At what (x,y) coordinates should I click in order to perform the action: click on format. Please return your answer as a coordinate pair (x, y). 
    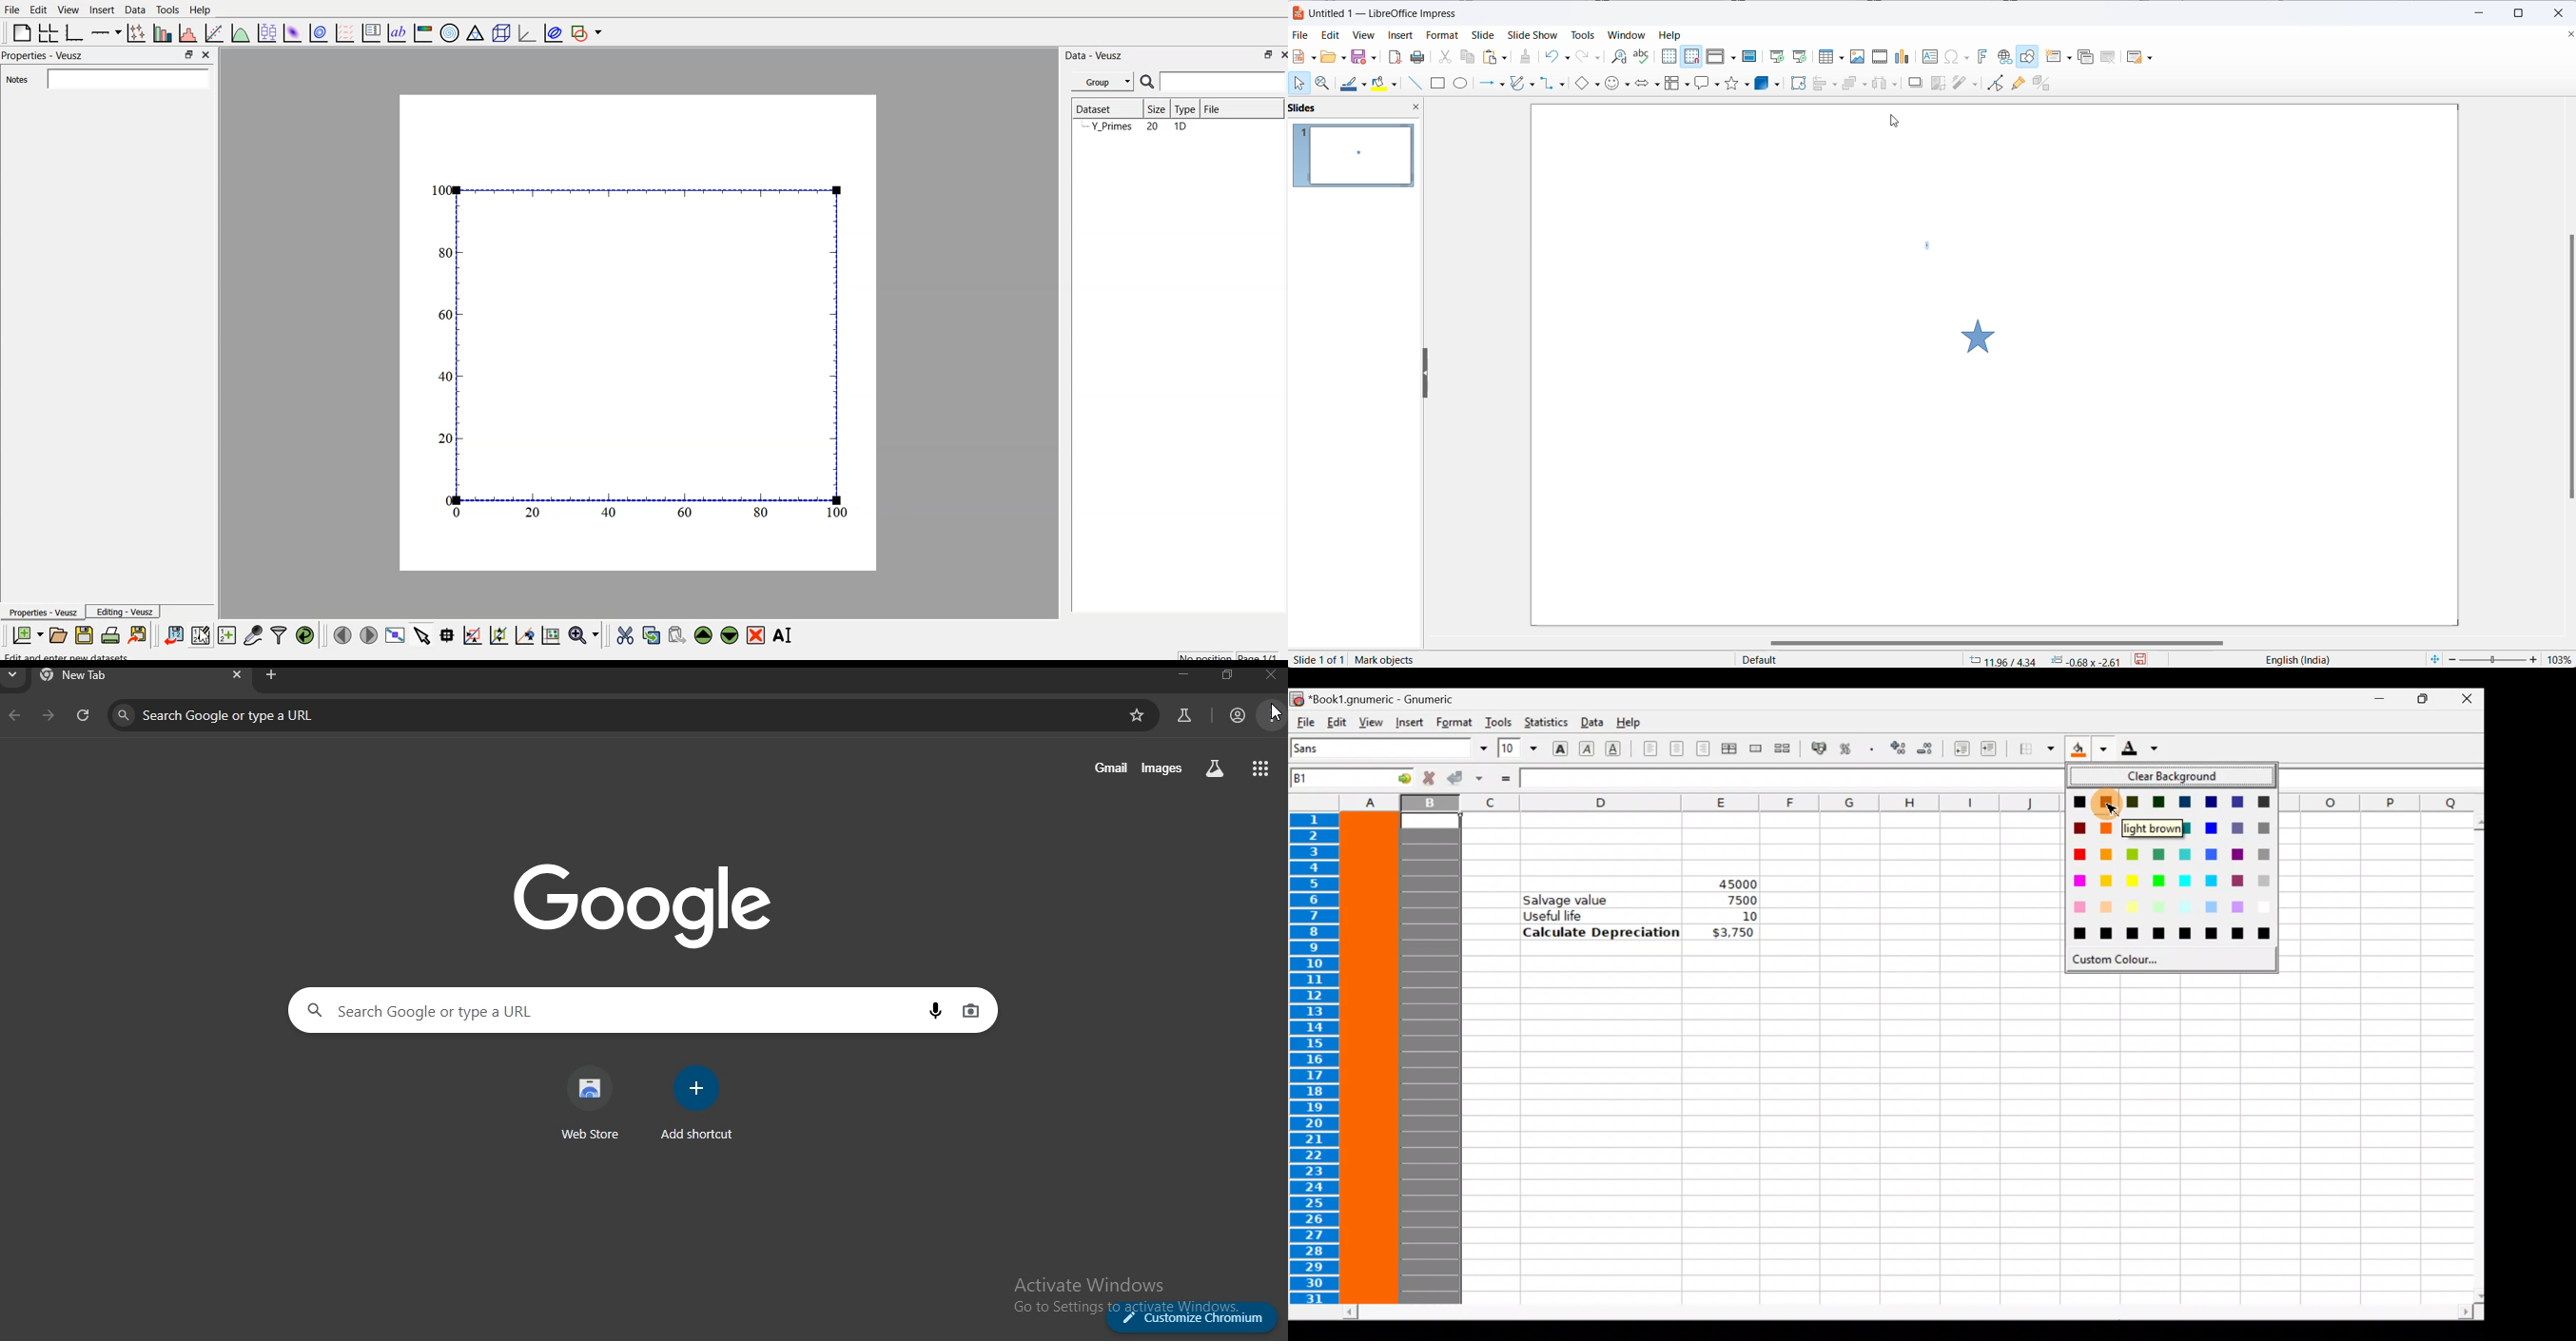
    Looking at the image, I should click on (1443, 35).